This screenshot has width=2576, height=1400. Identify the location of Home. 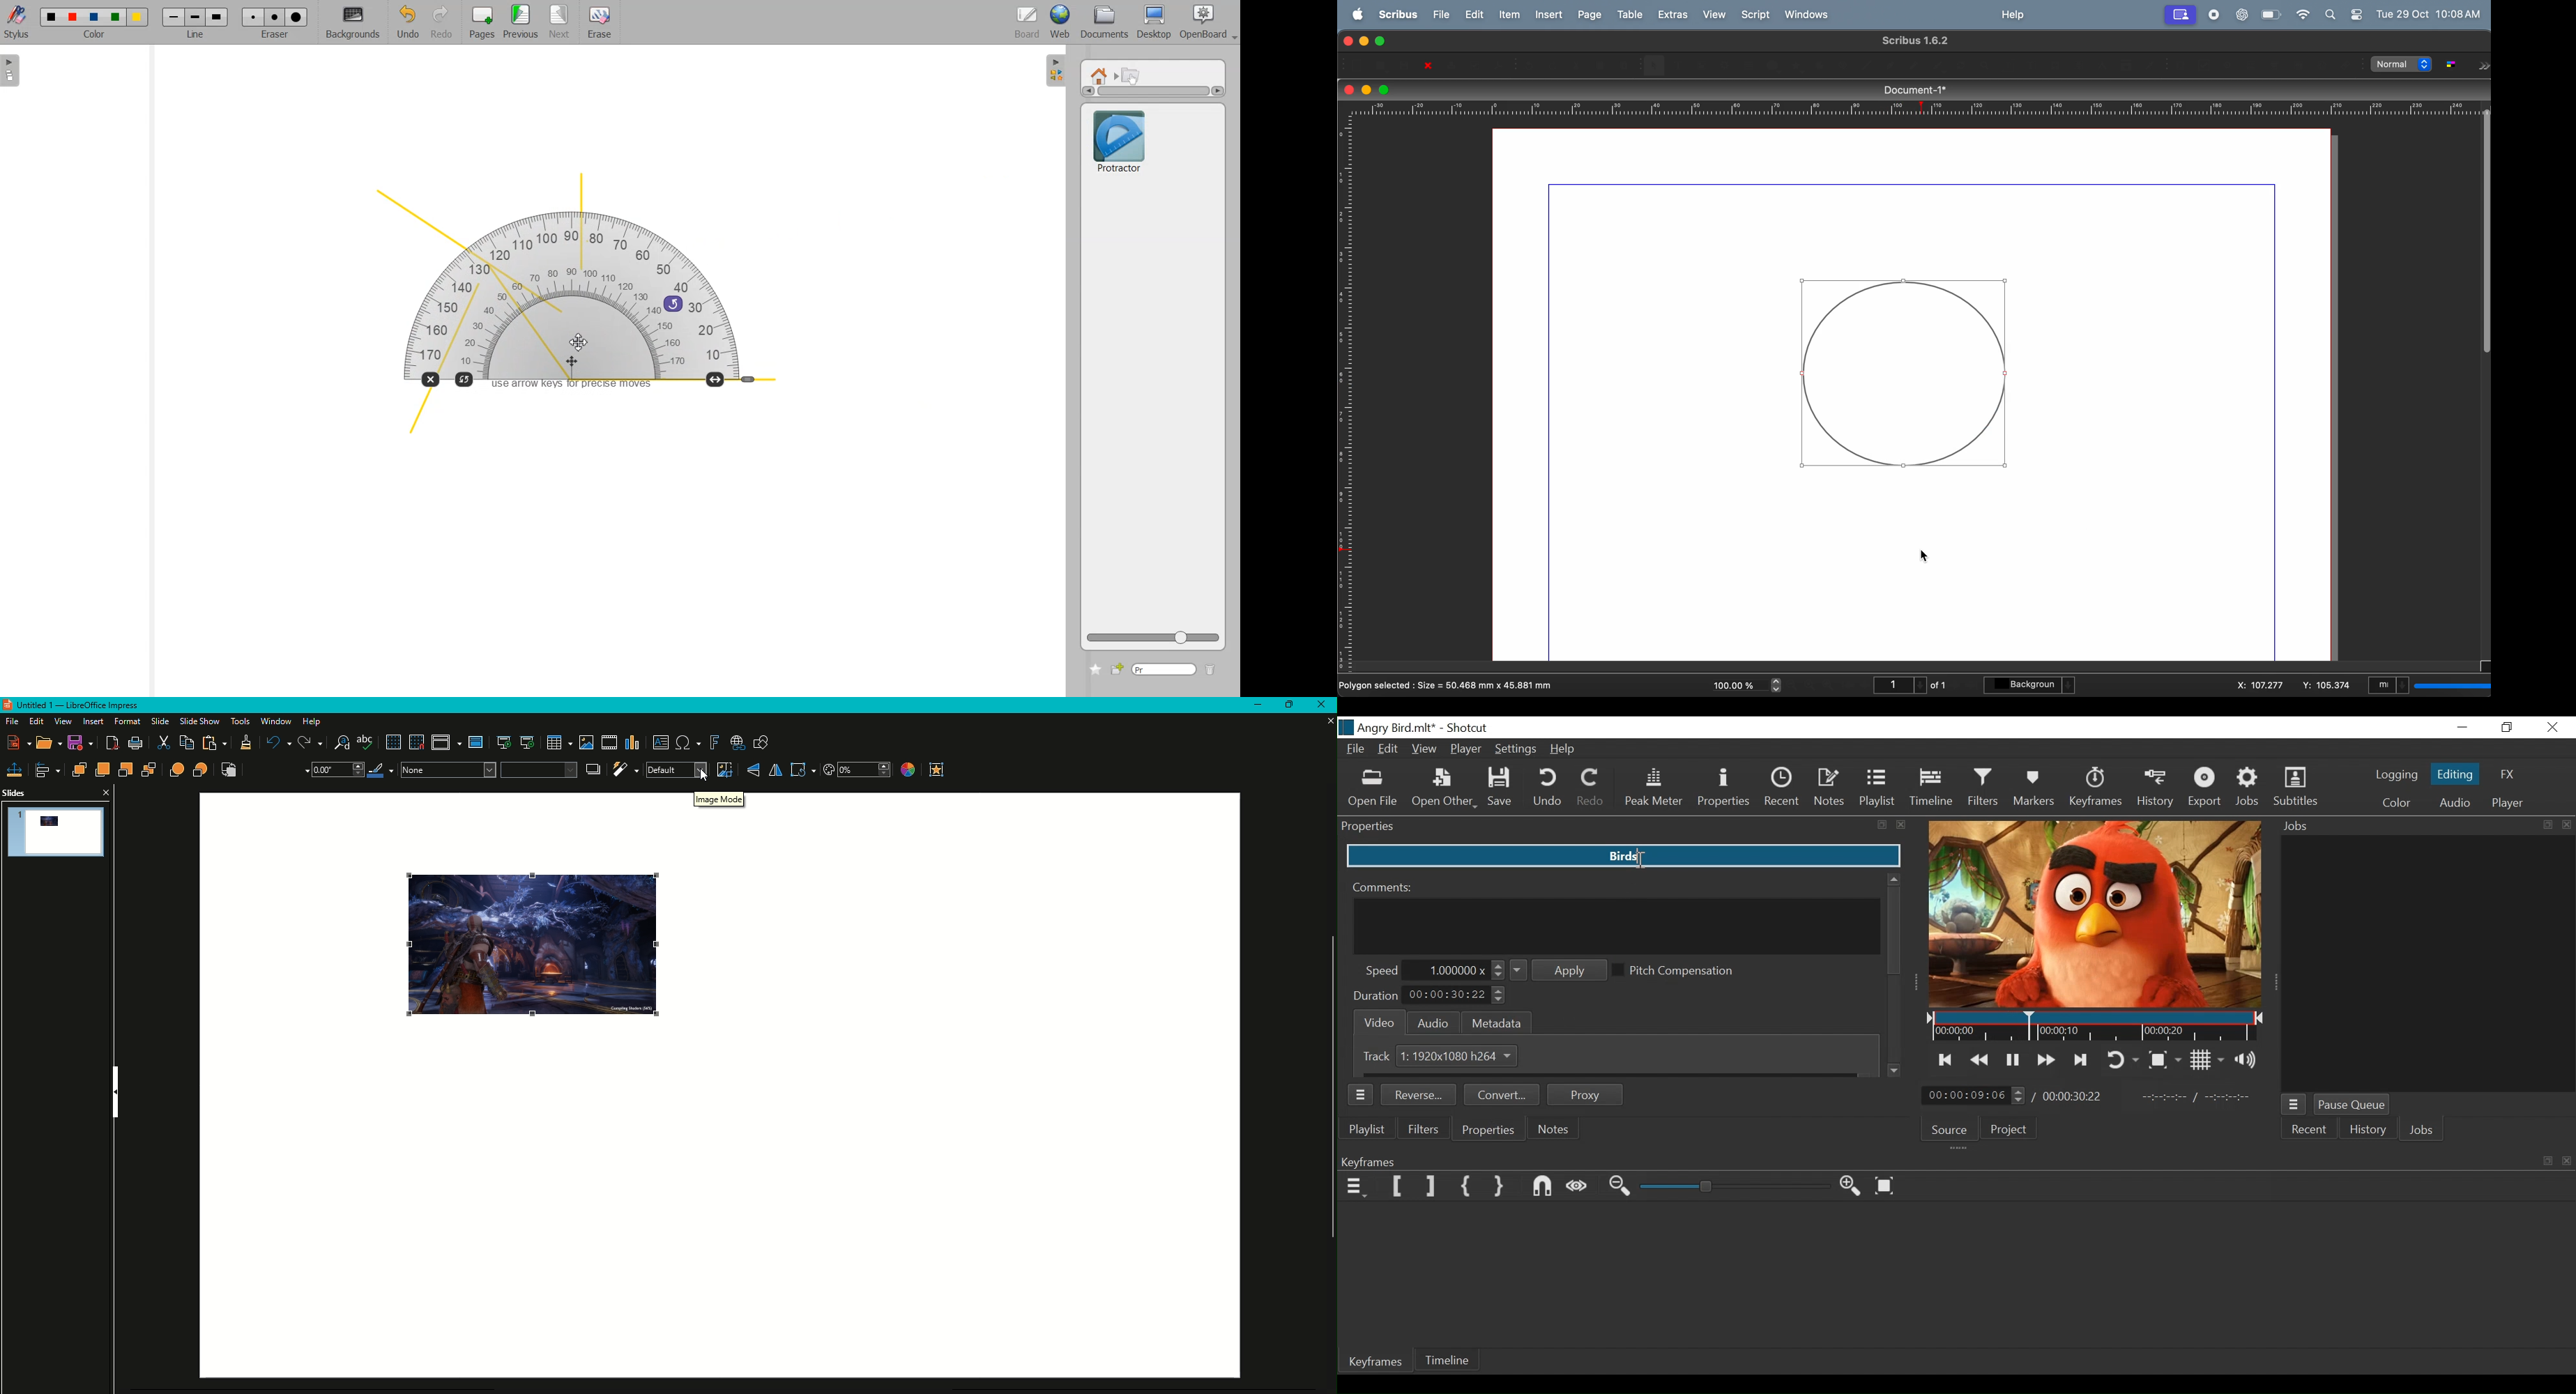
(1101, 75).